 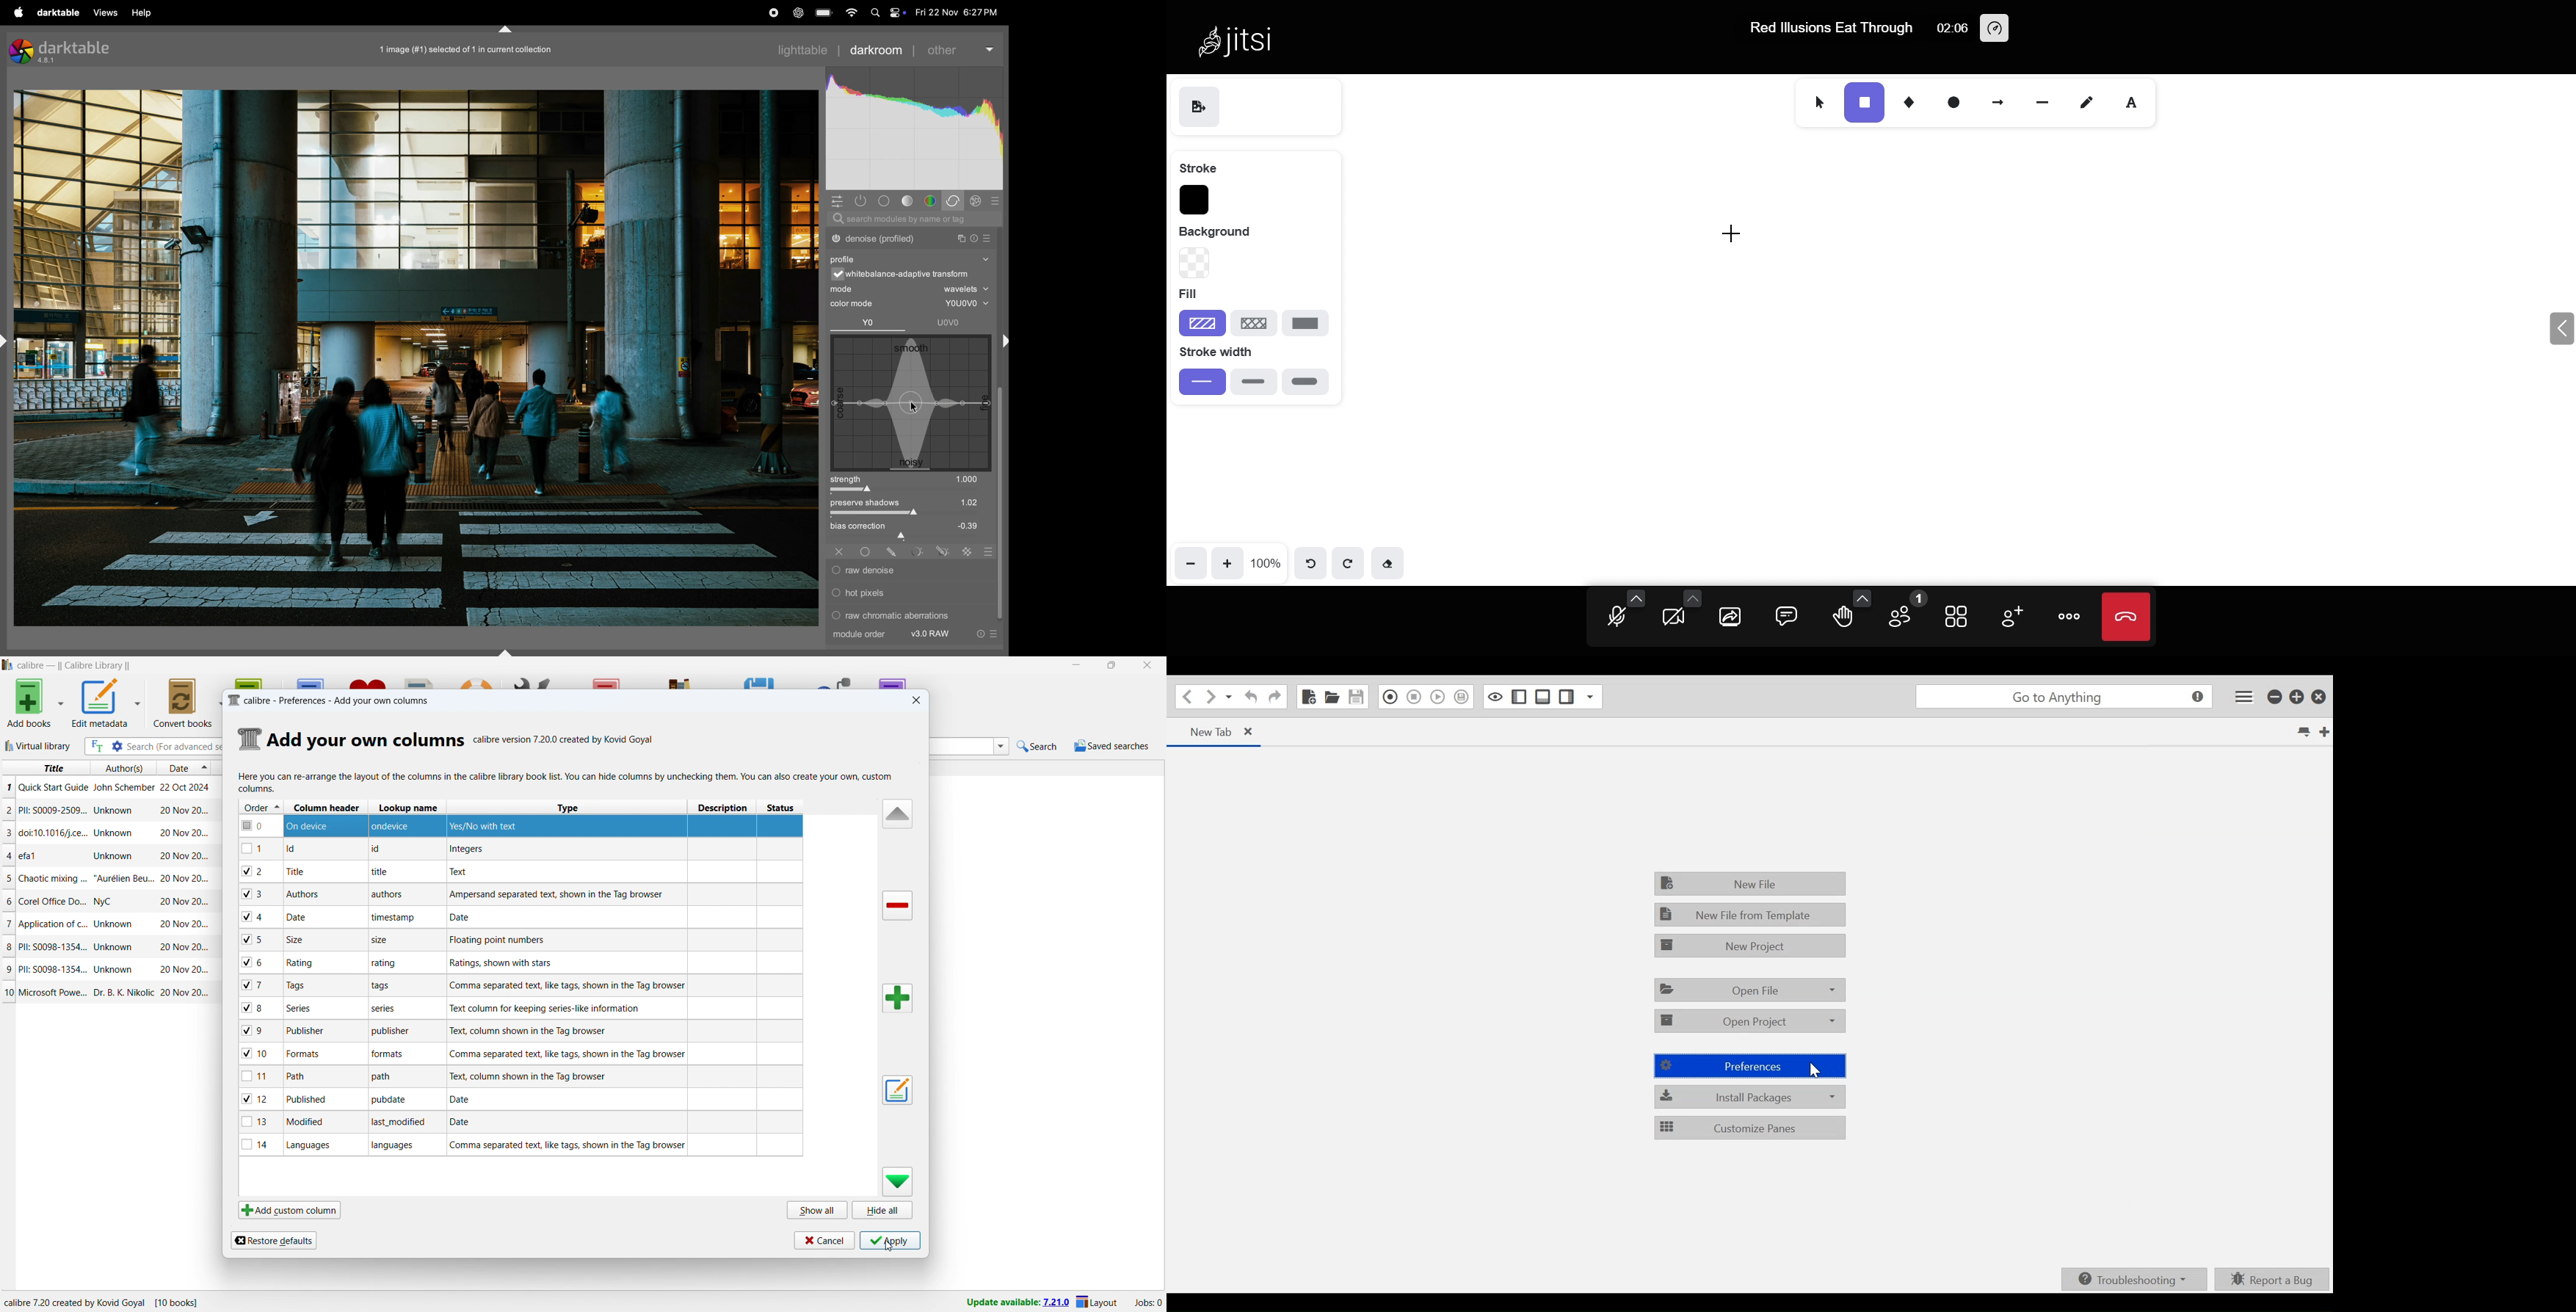 I want to click on restore defaults, so click(x=273, y=1241).